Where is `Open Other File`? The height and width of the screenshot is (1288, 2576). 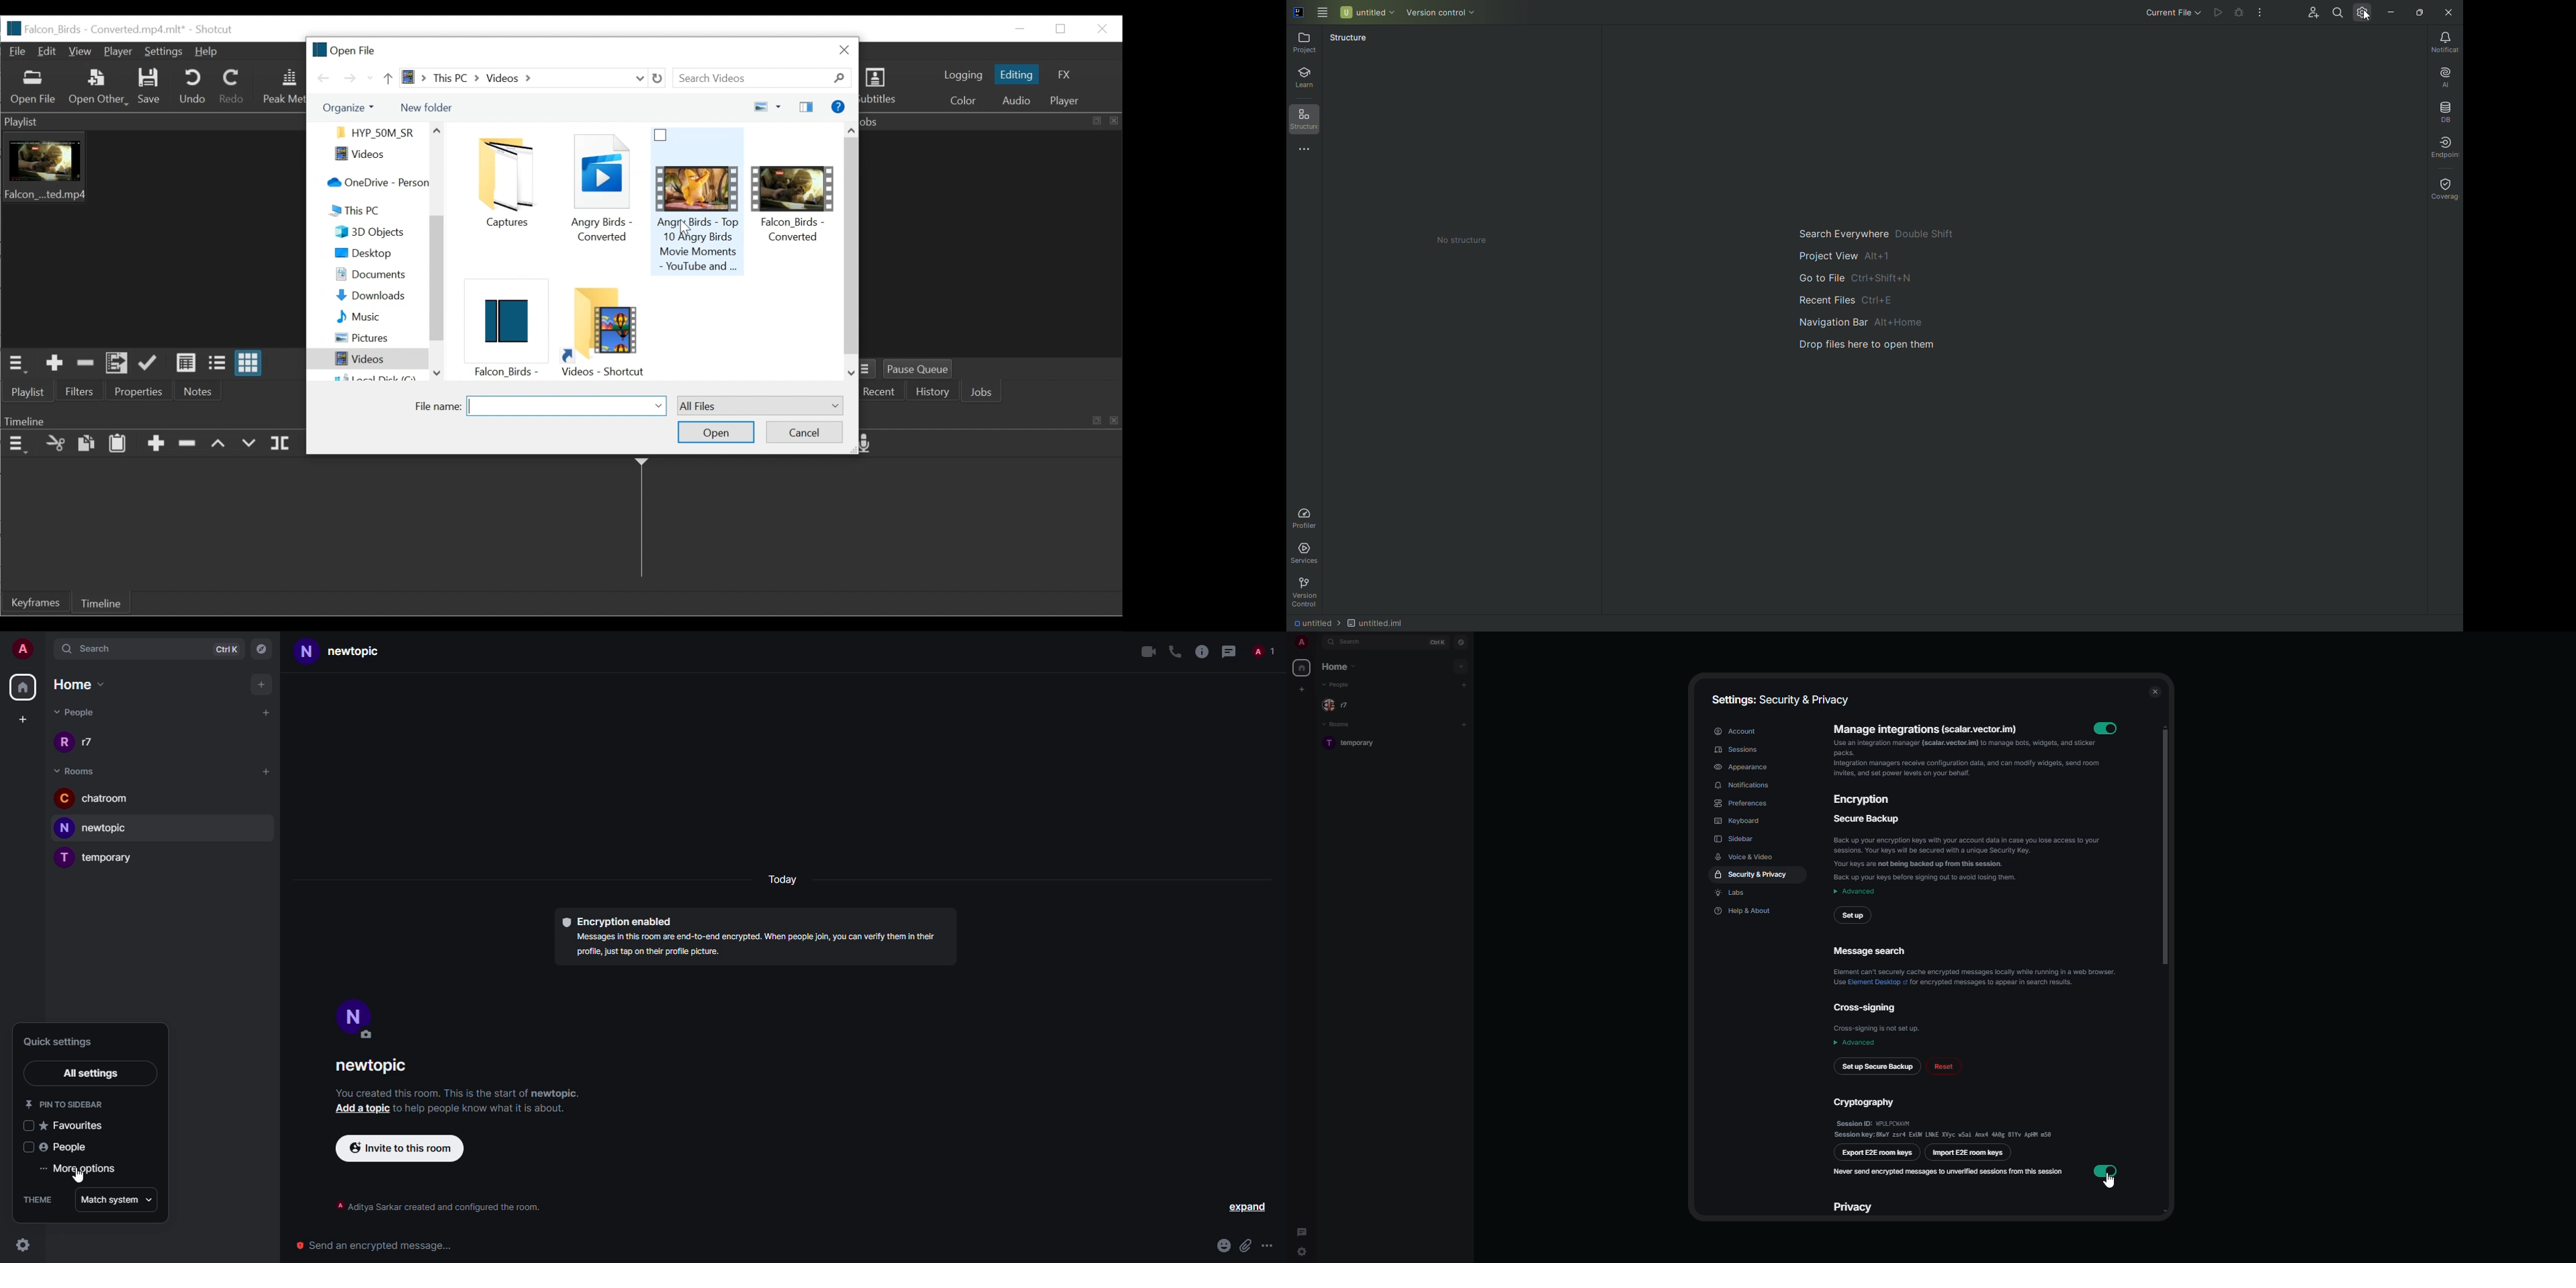
Open Other File is located at coordinates (33, 88).